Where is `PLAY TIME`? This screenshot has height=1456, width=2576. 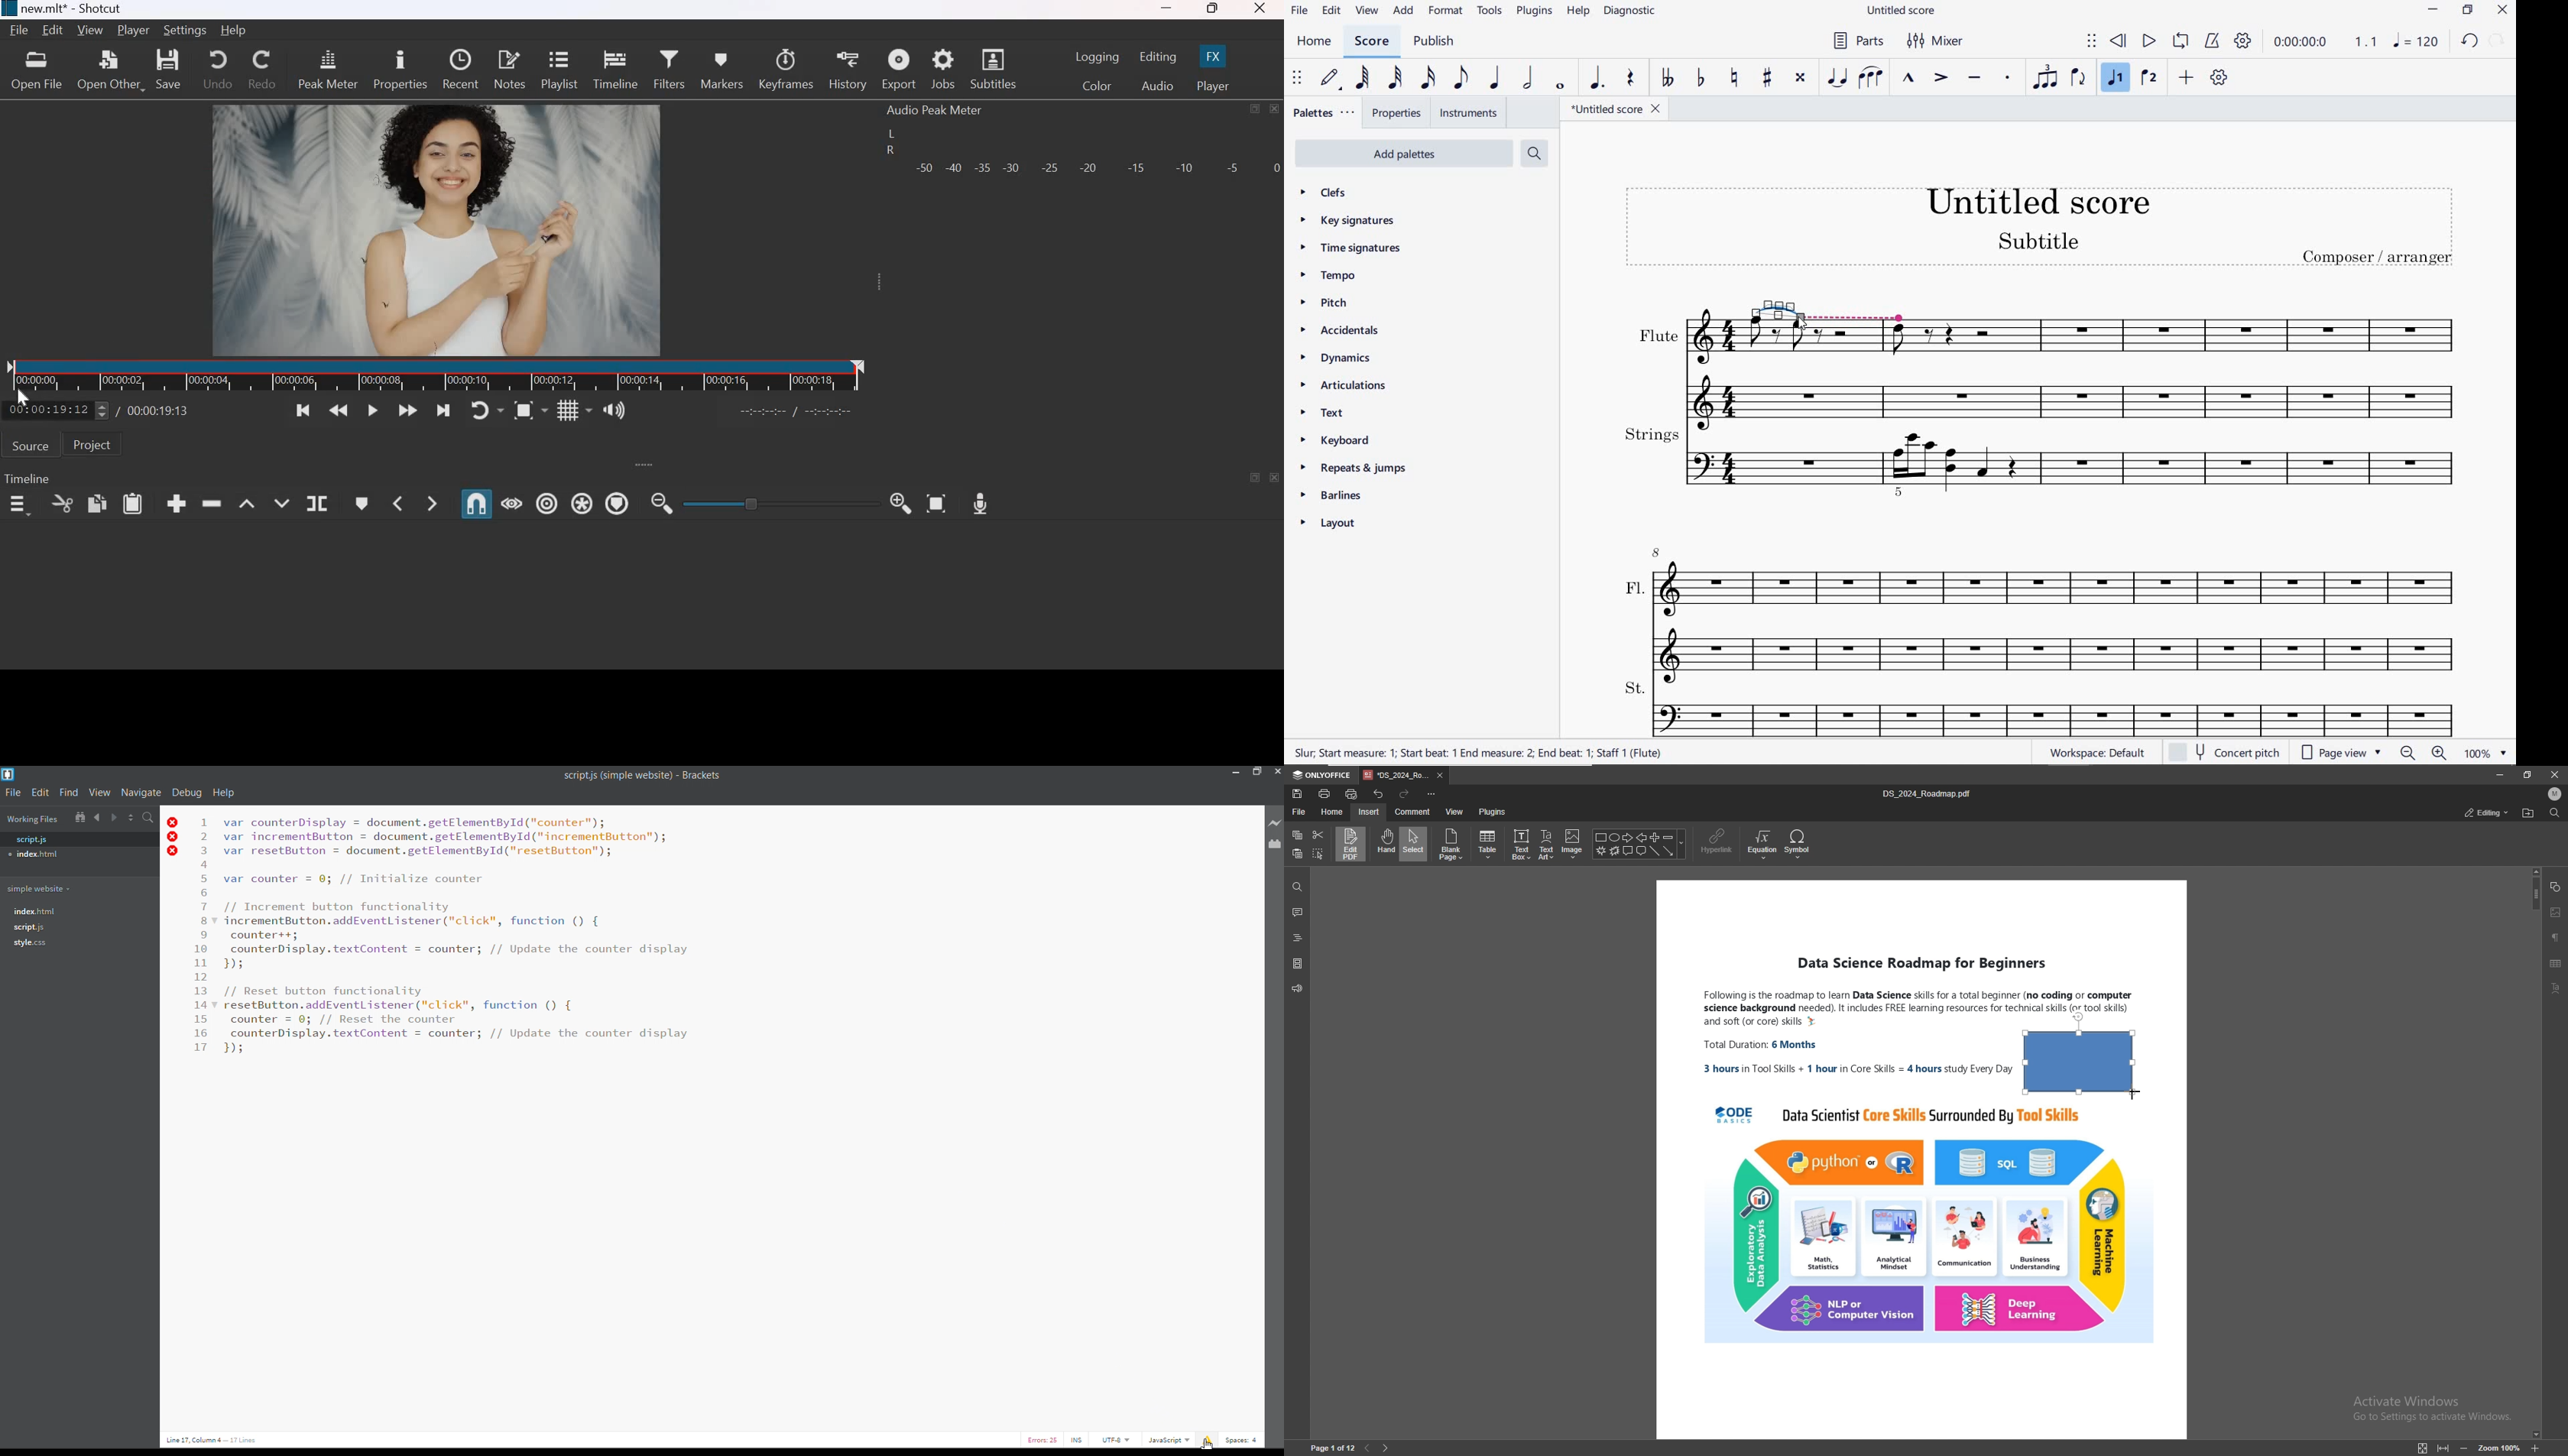
PLAY TIME is located at coordinates (2327, 44).